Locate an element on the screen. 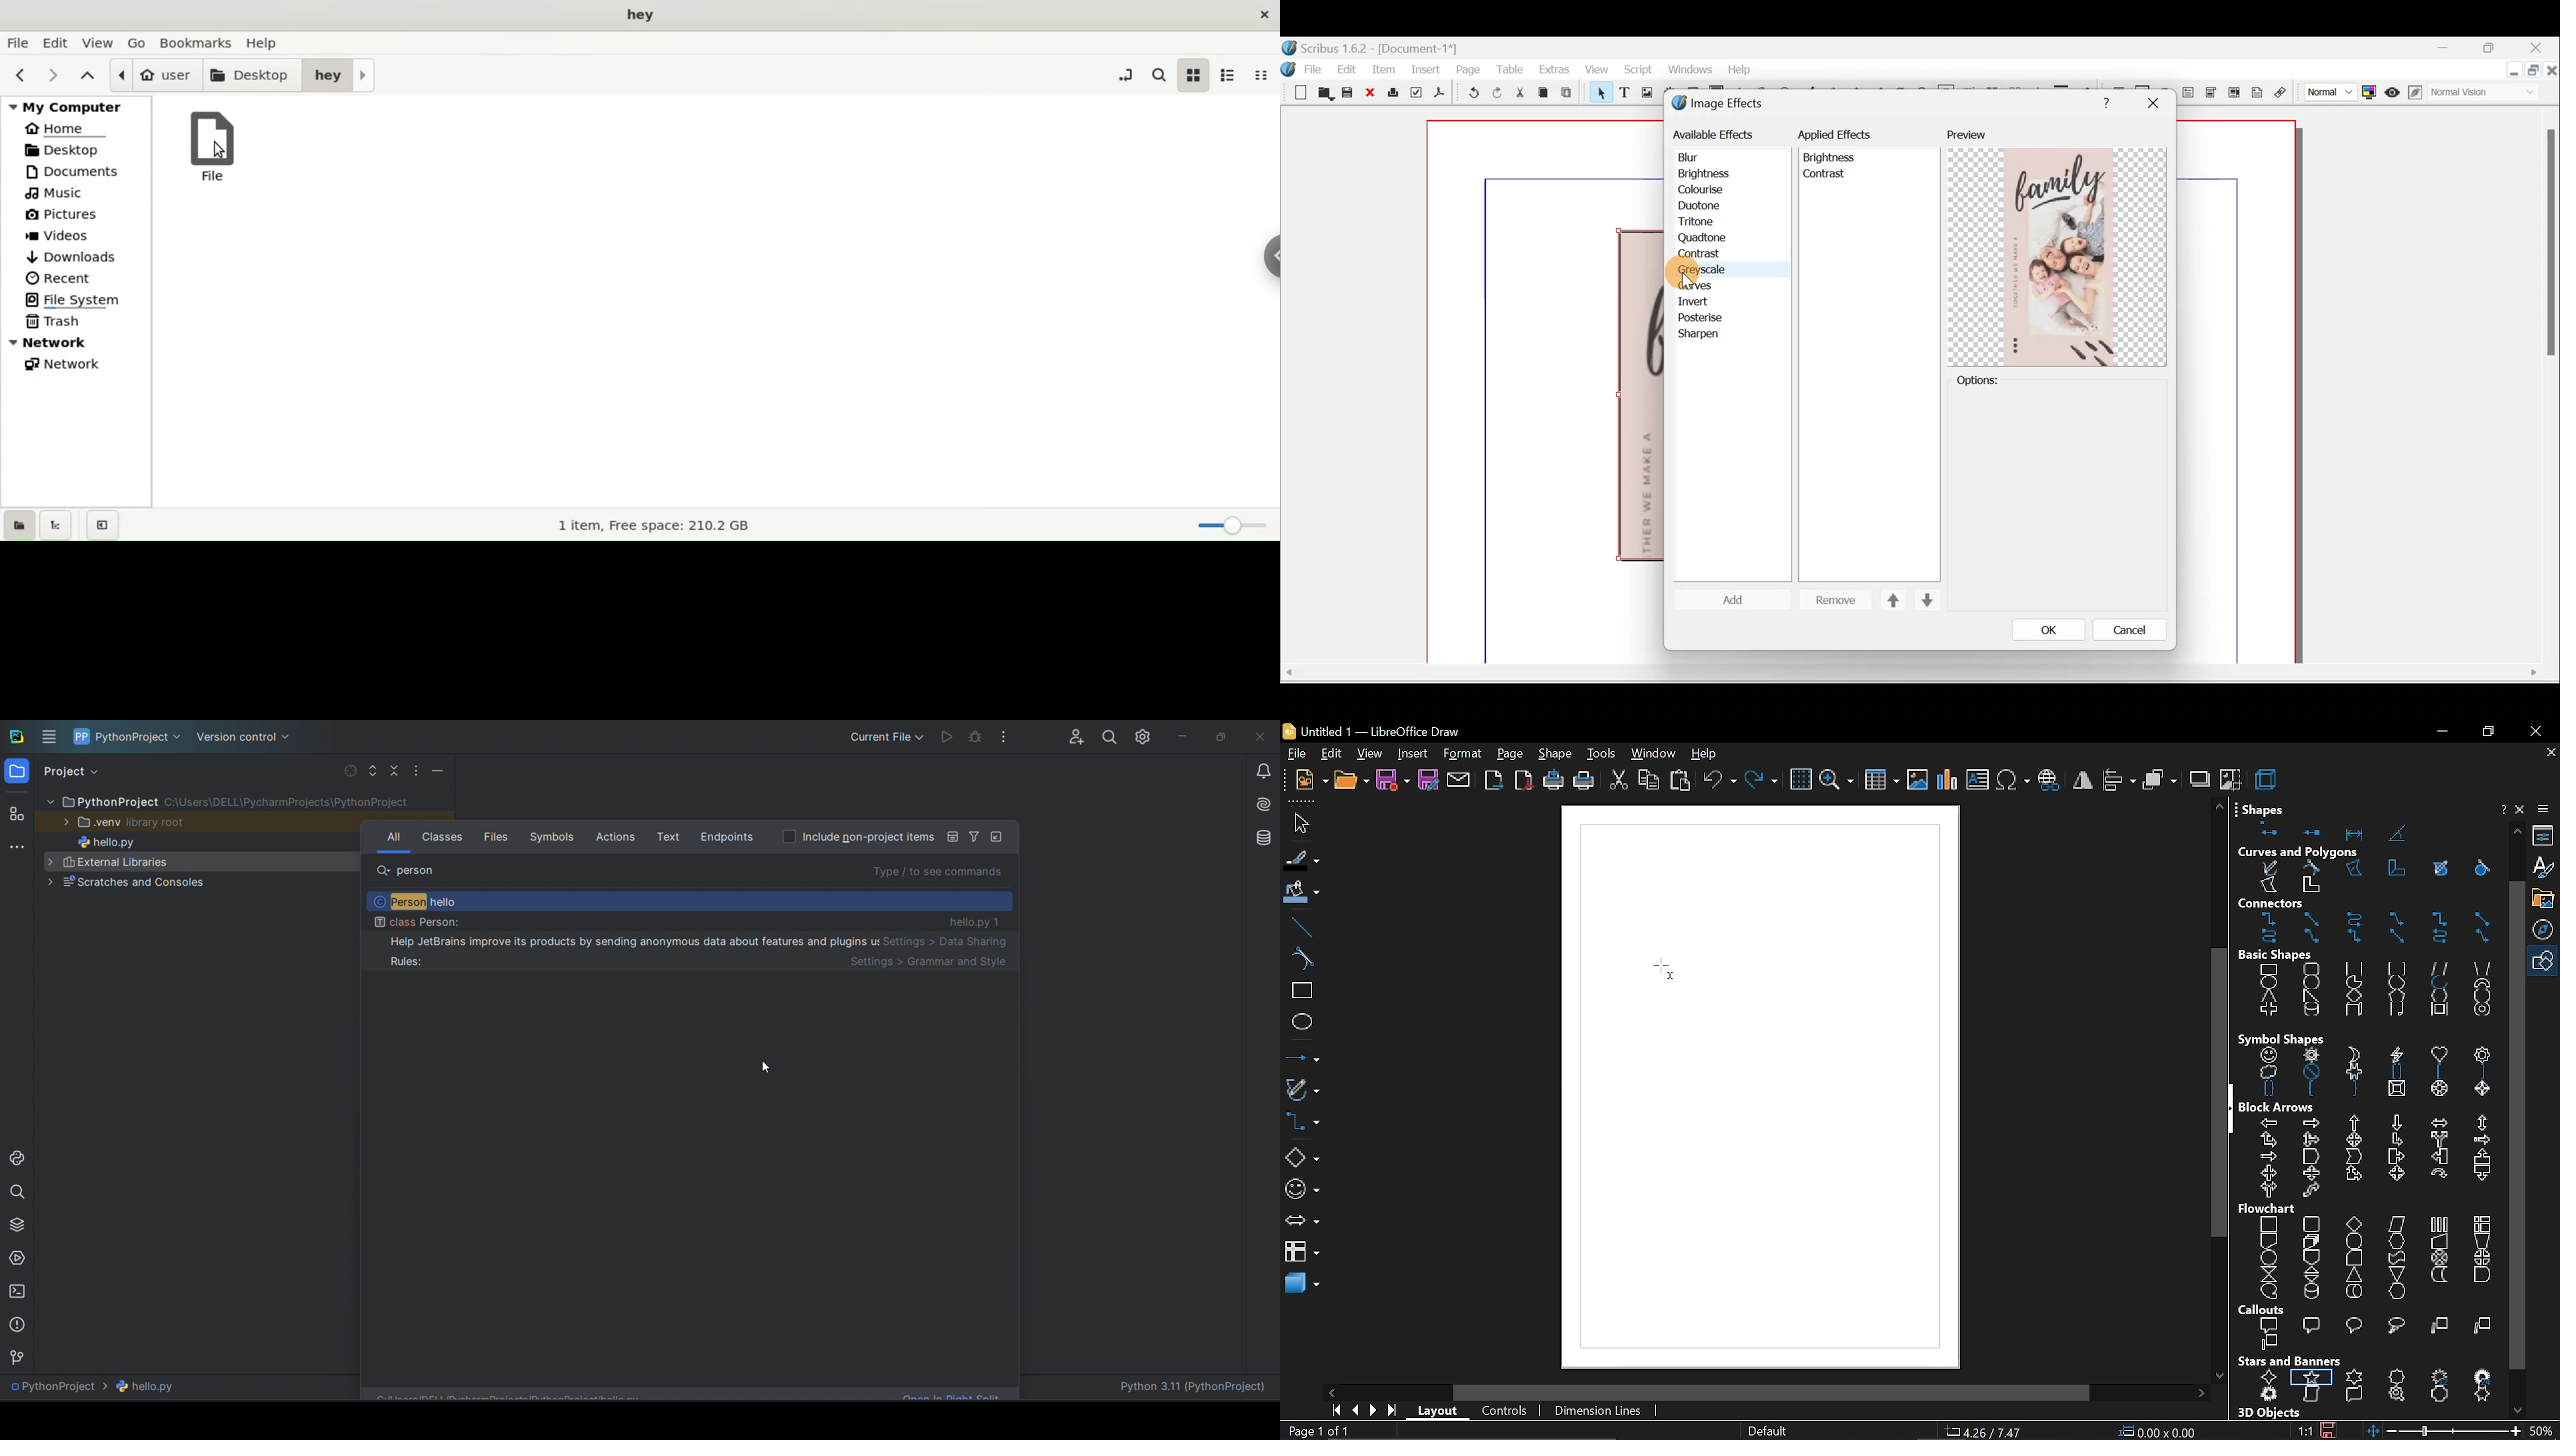 This screenshot has height=1456, width=2576. blur is located at coordinates (1697, 155).